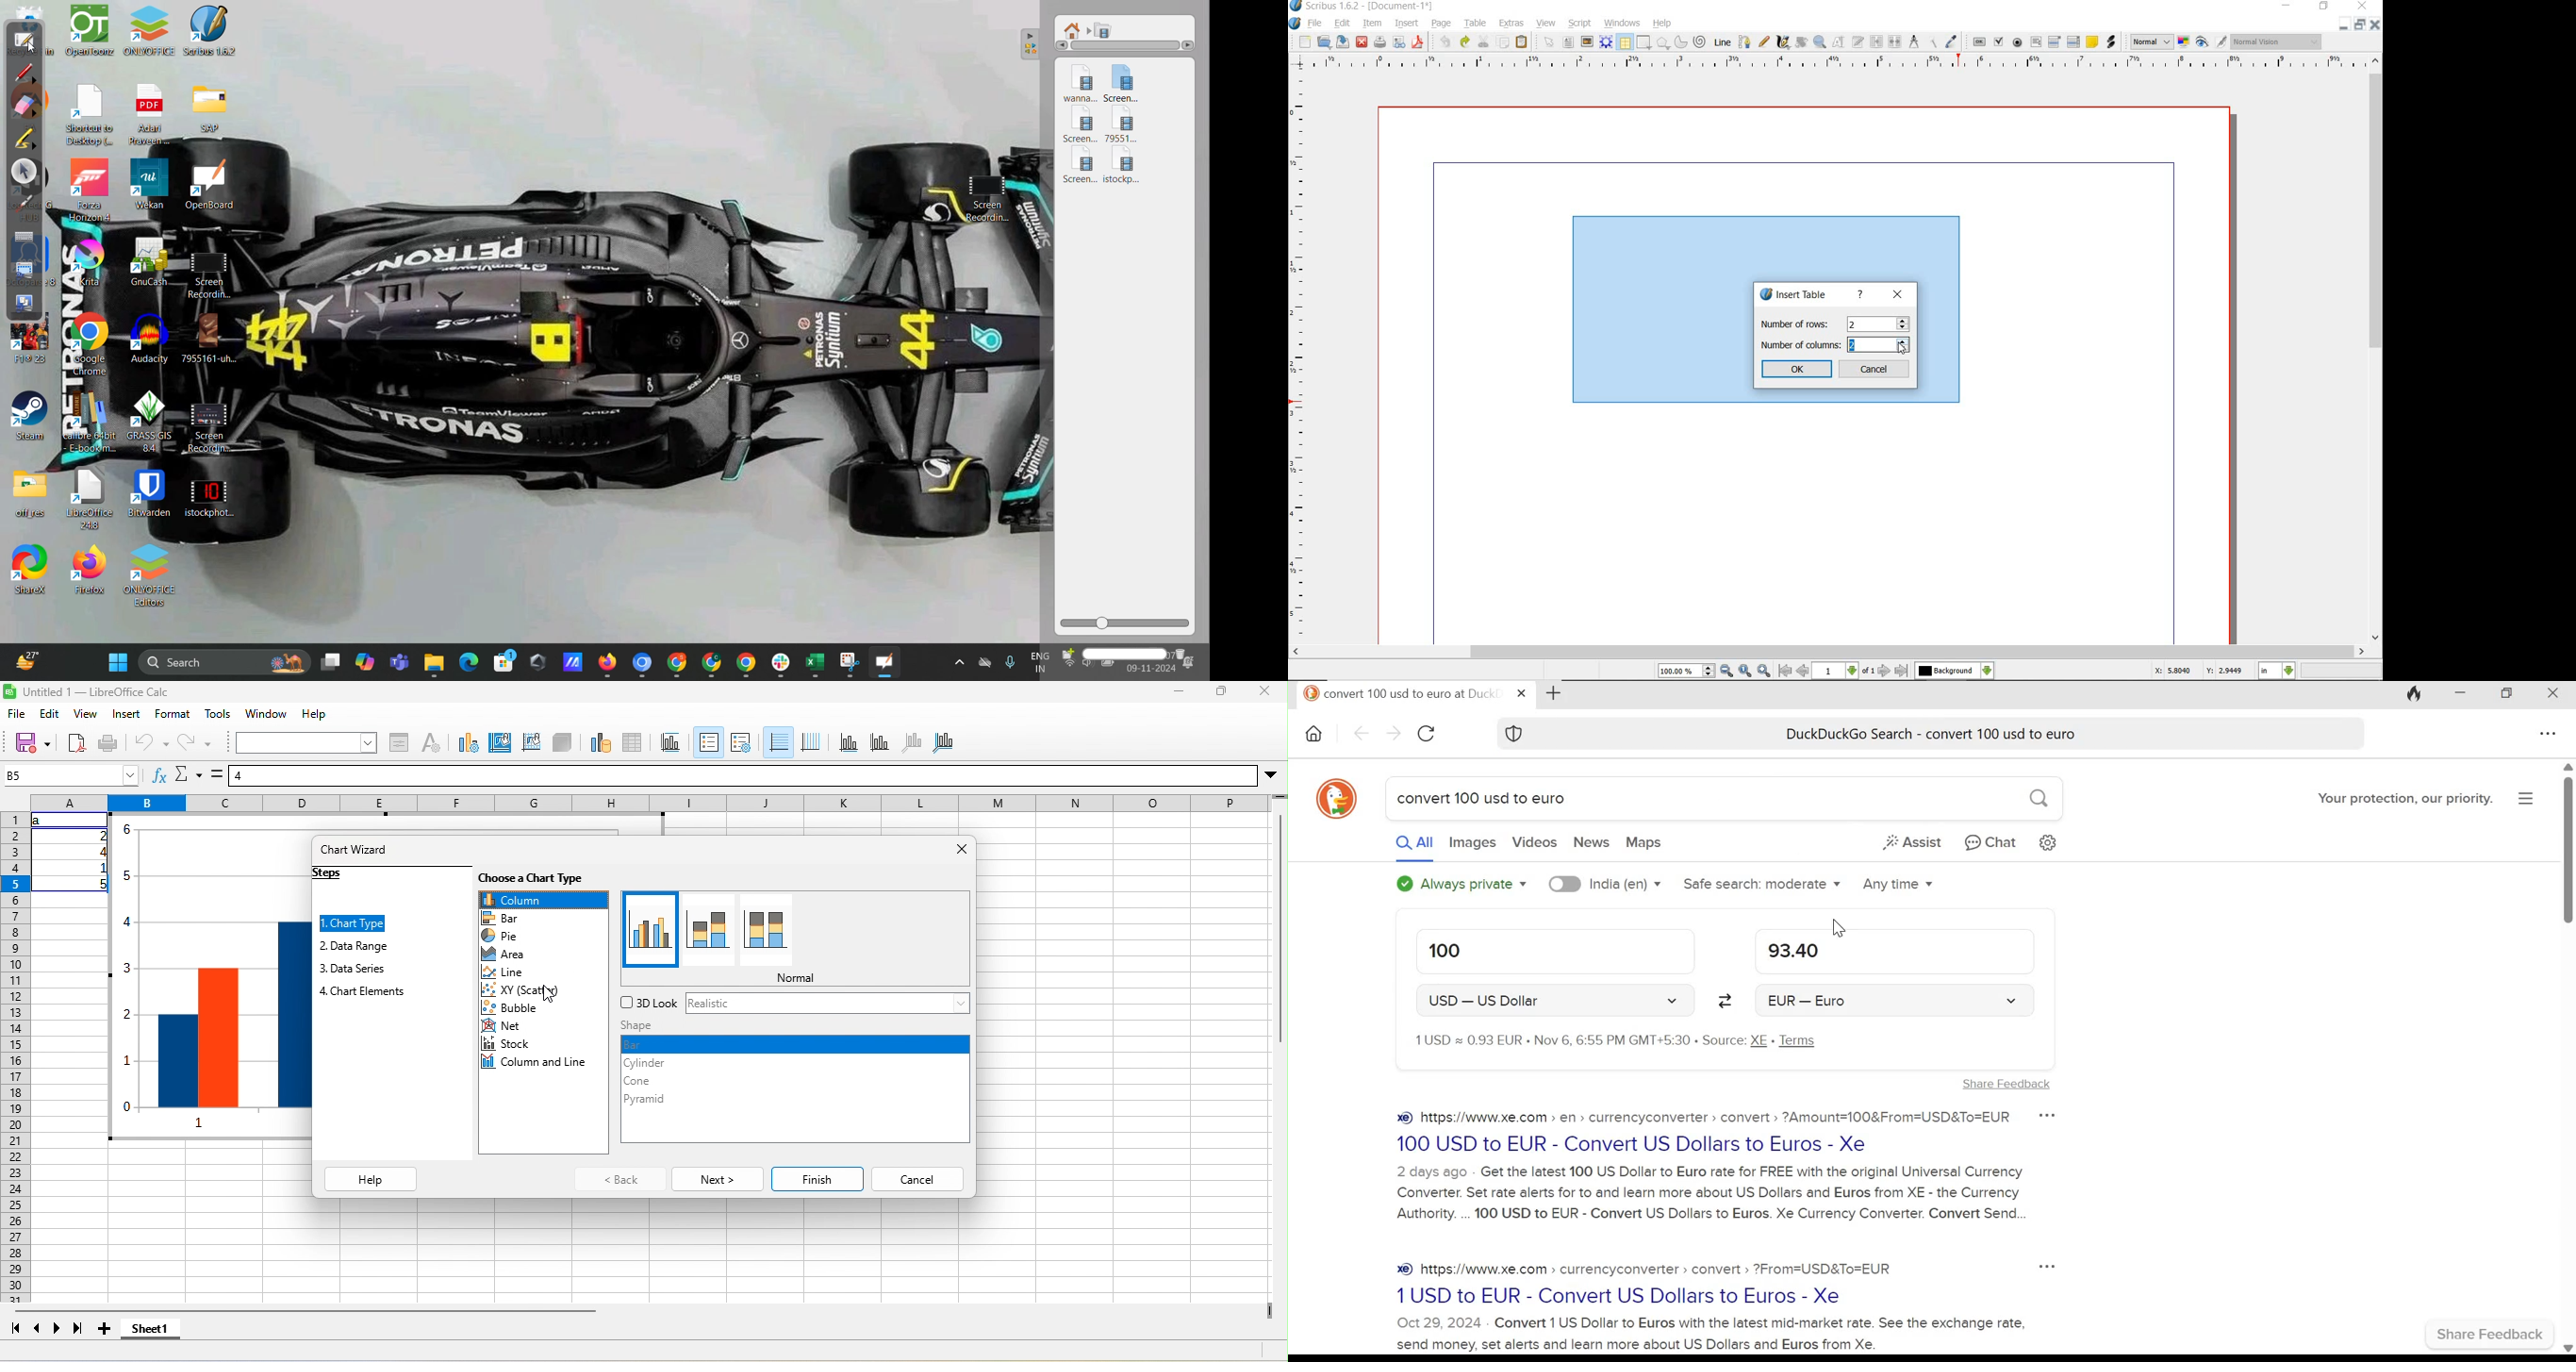 Image resolution: width=2576 pixels, height=1372 pixels. Describe the element at coordinates (314, 714) in the screenshot. I see `help` at that location.